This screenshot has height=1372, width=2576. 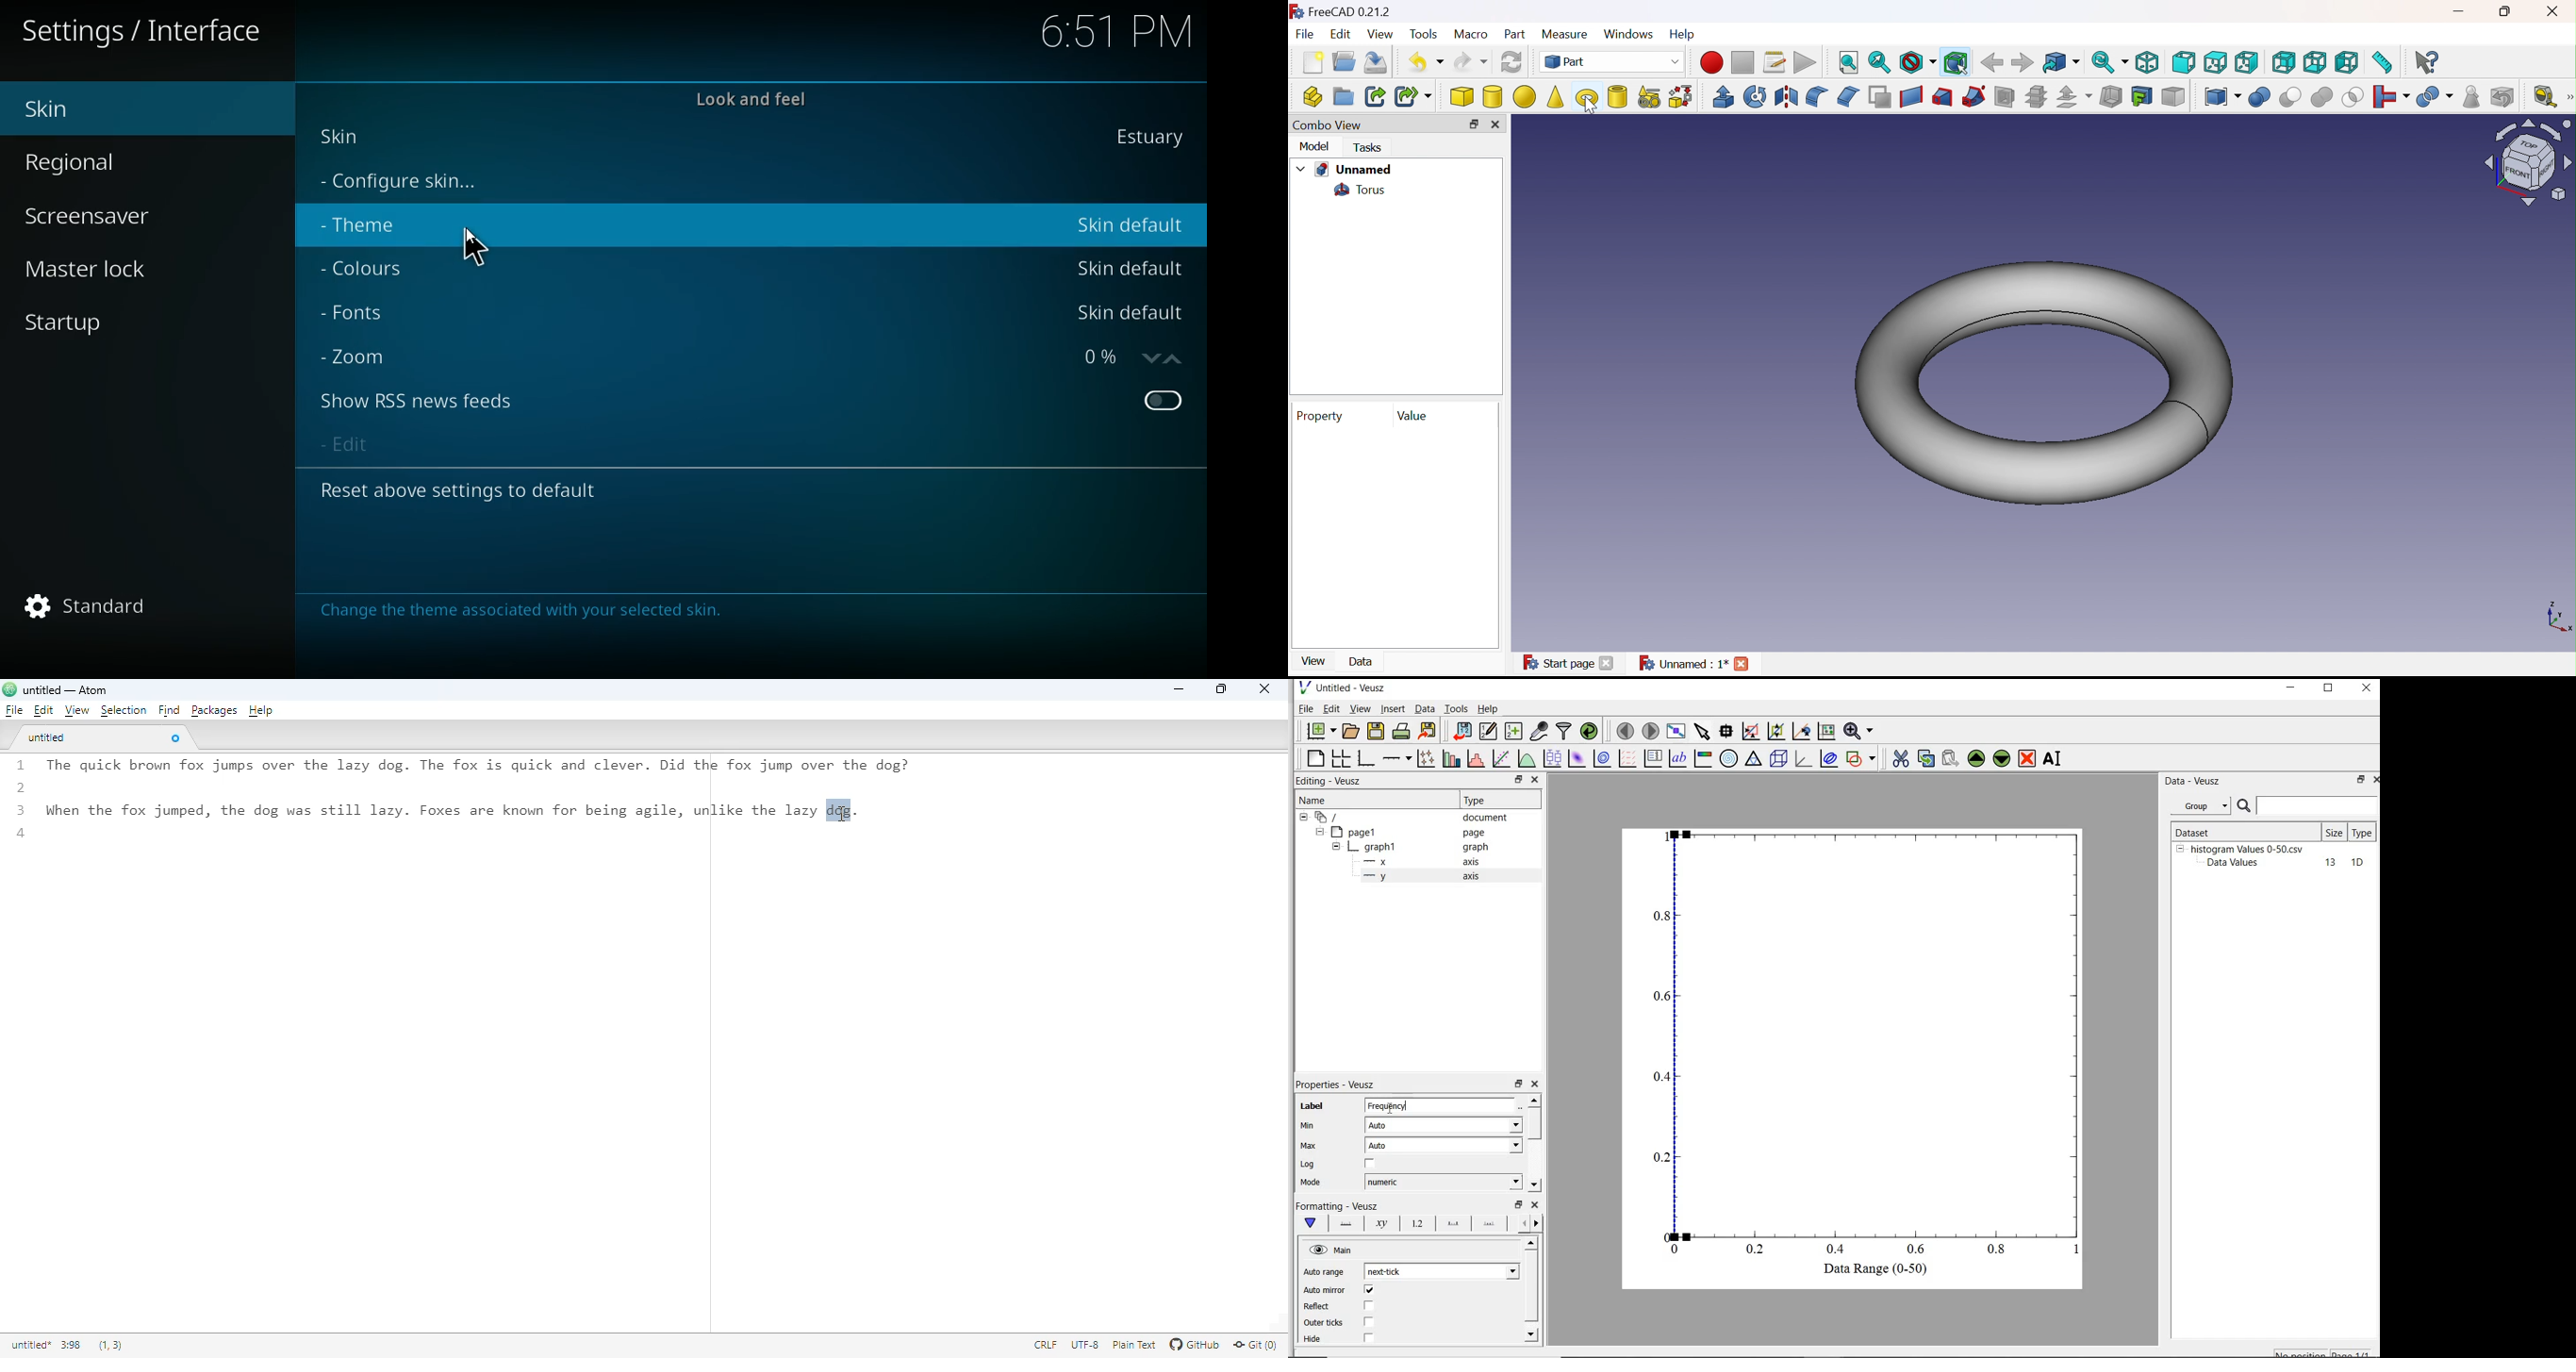 What do you see at coordinates (433, 401) in the screenshot?
I see `show rss` at bounding box center [433, 401].